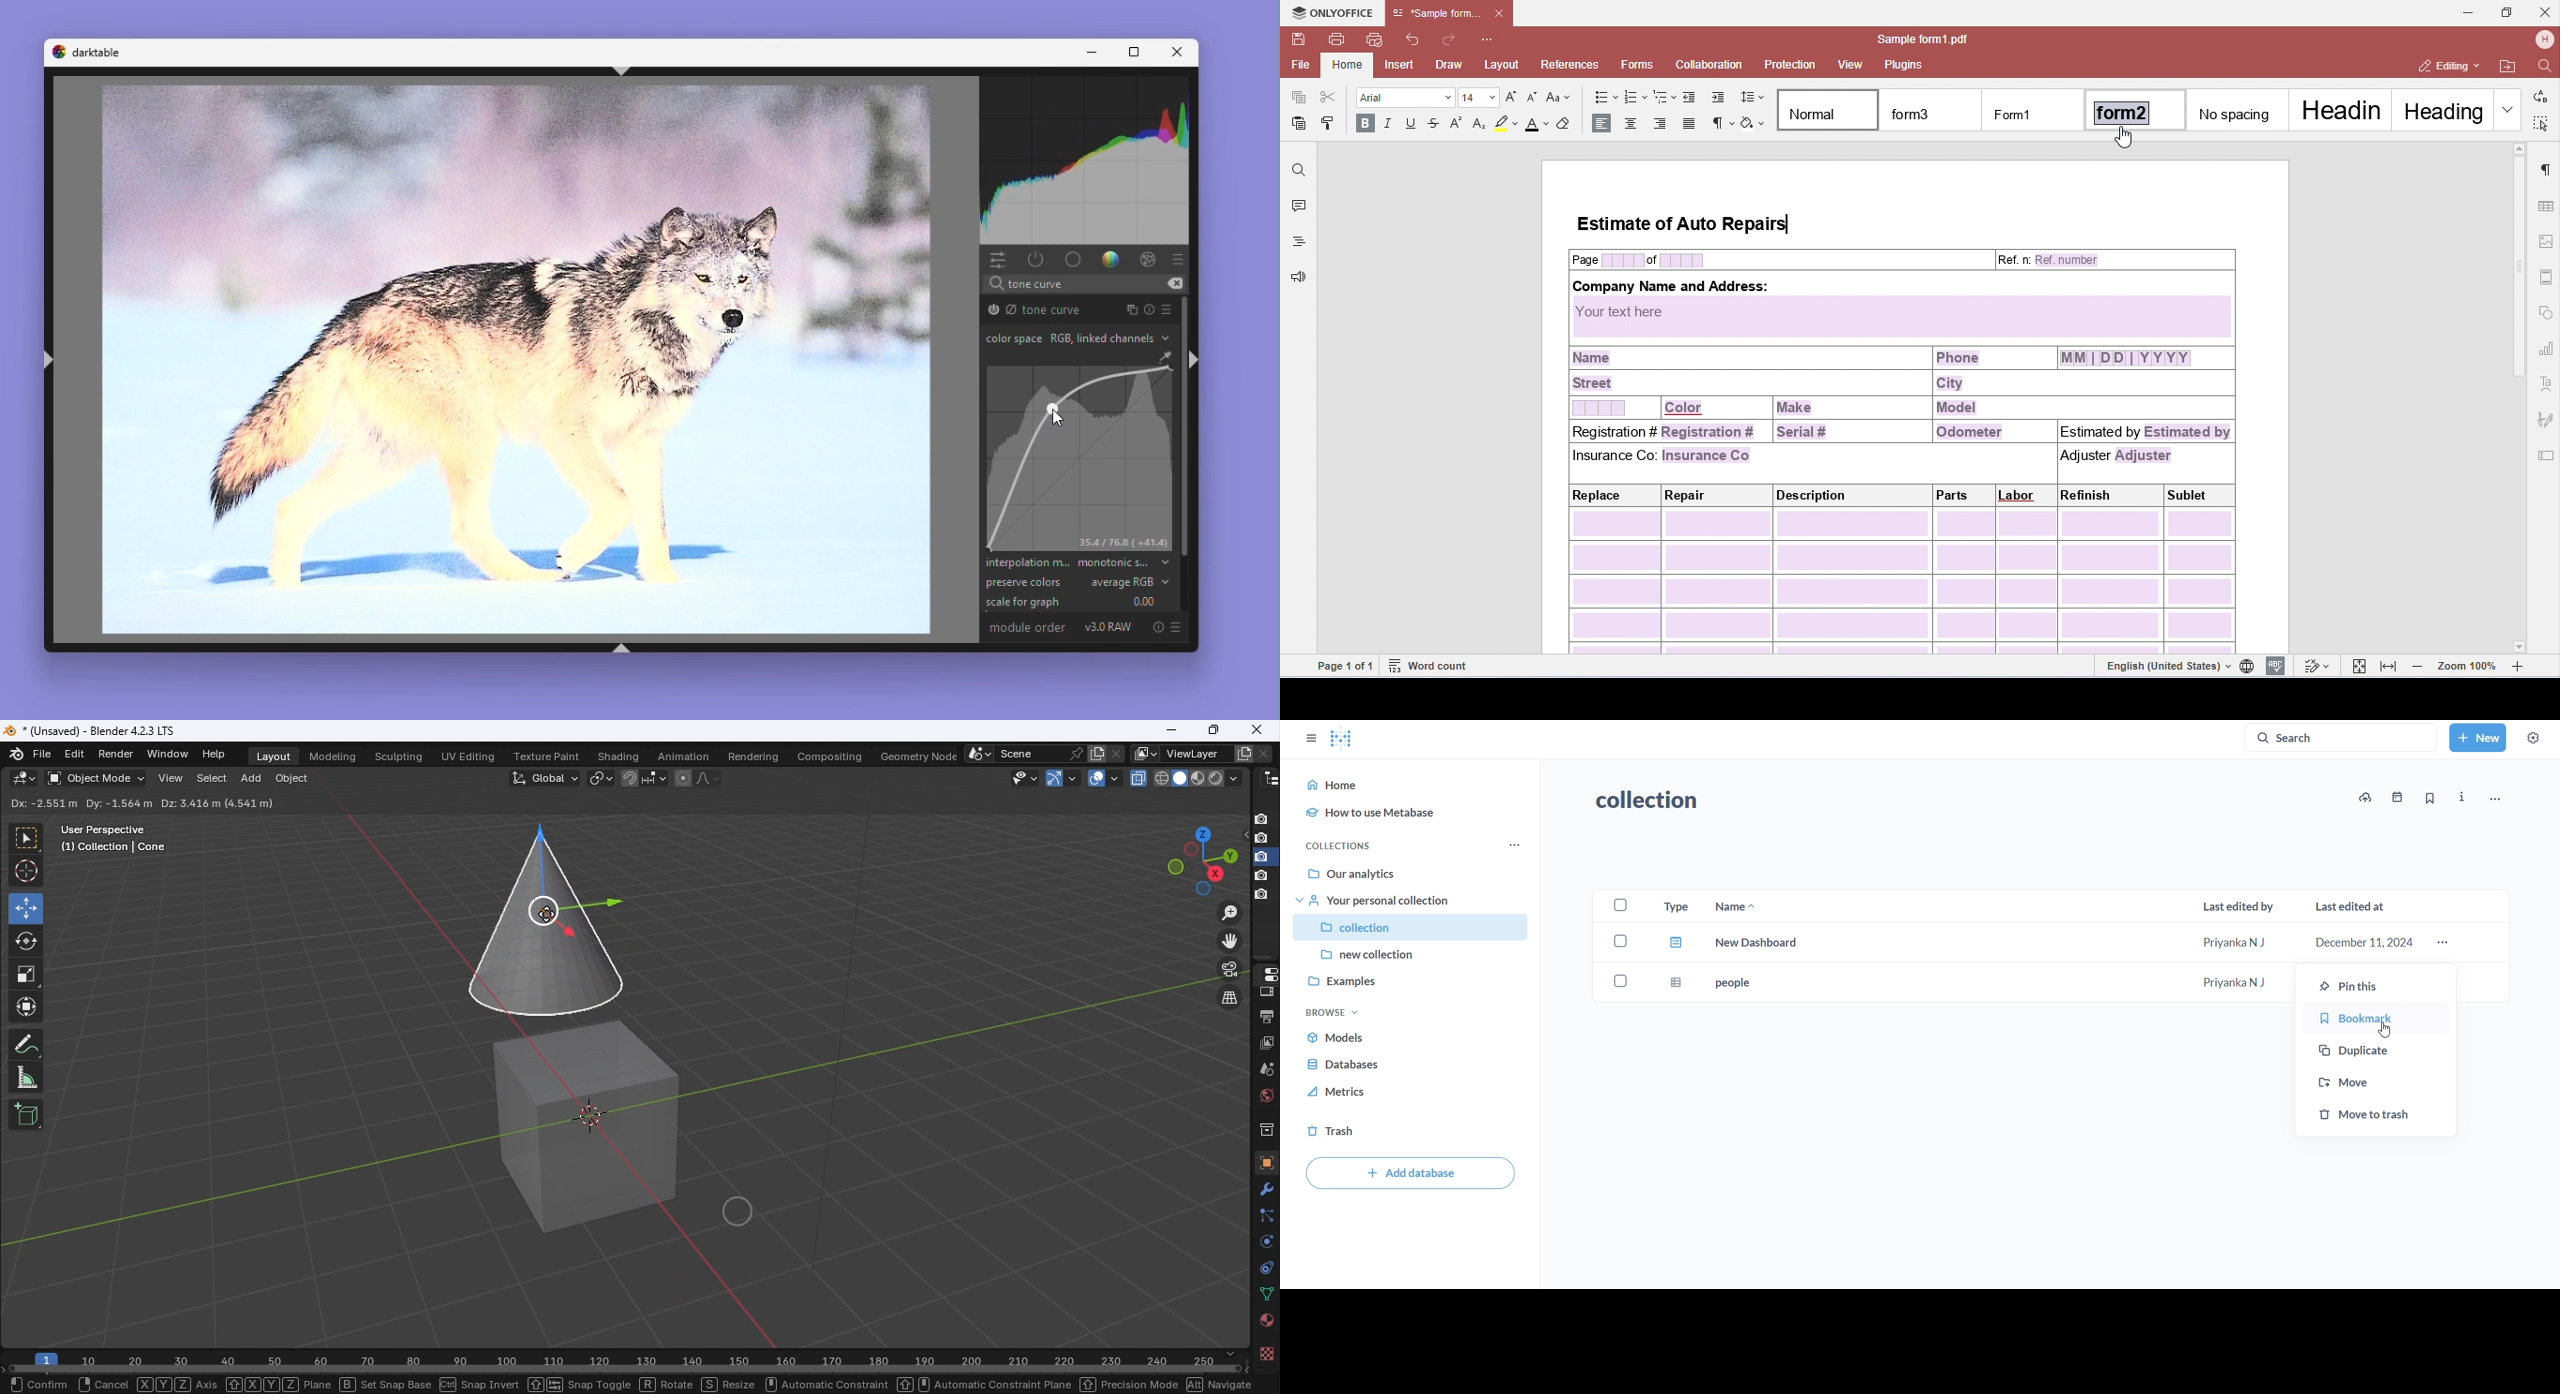 The image size is (2576, 1400). I want to click on Layout, so click(275, 757).